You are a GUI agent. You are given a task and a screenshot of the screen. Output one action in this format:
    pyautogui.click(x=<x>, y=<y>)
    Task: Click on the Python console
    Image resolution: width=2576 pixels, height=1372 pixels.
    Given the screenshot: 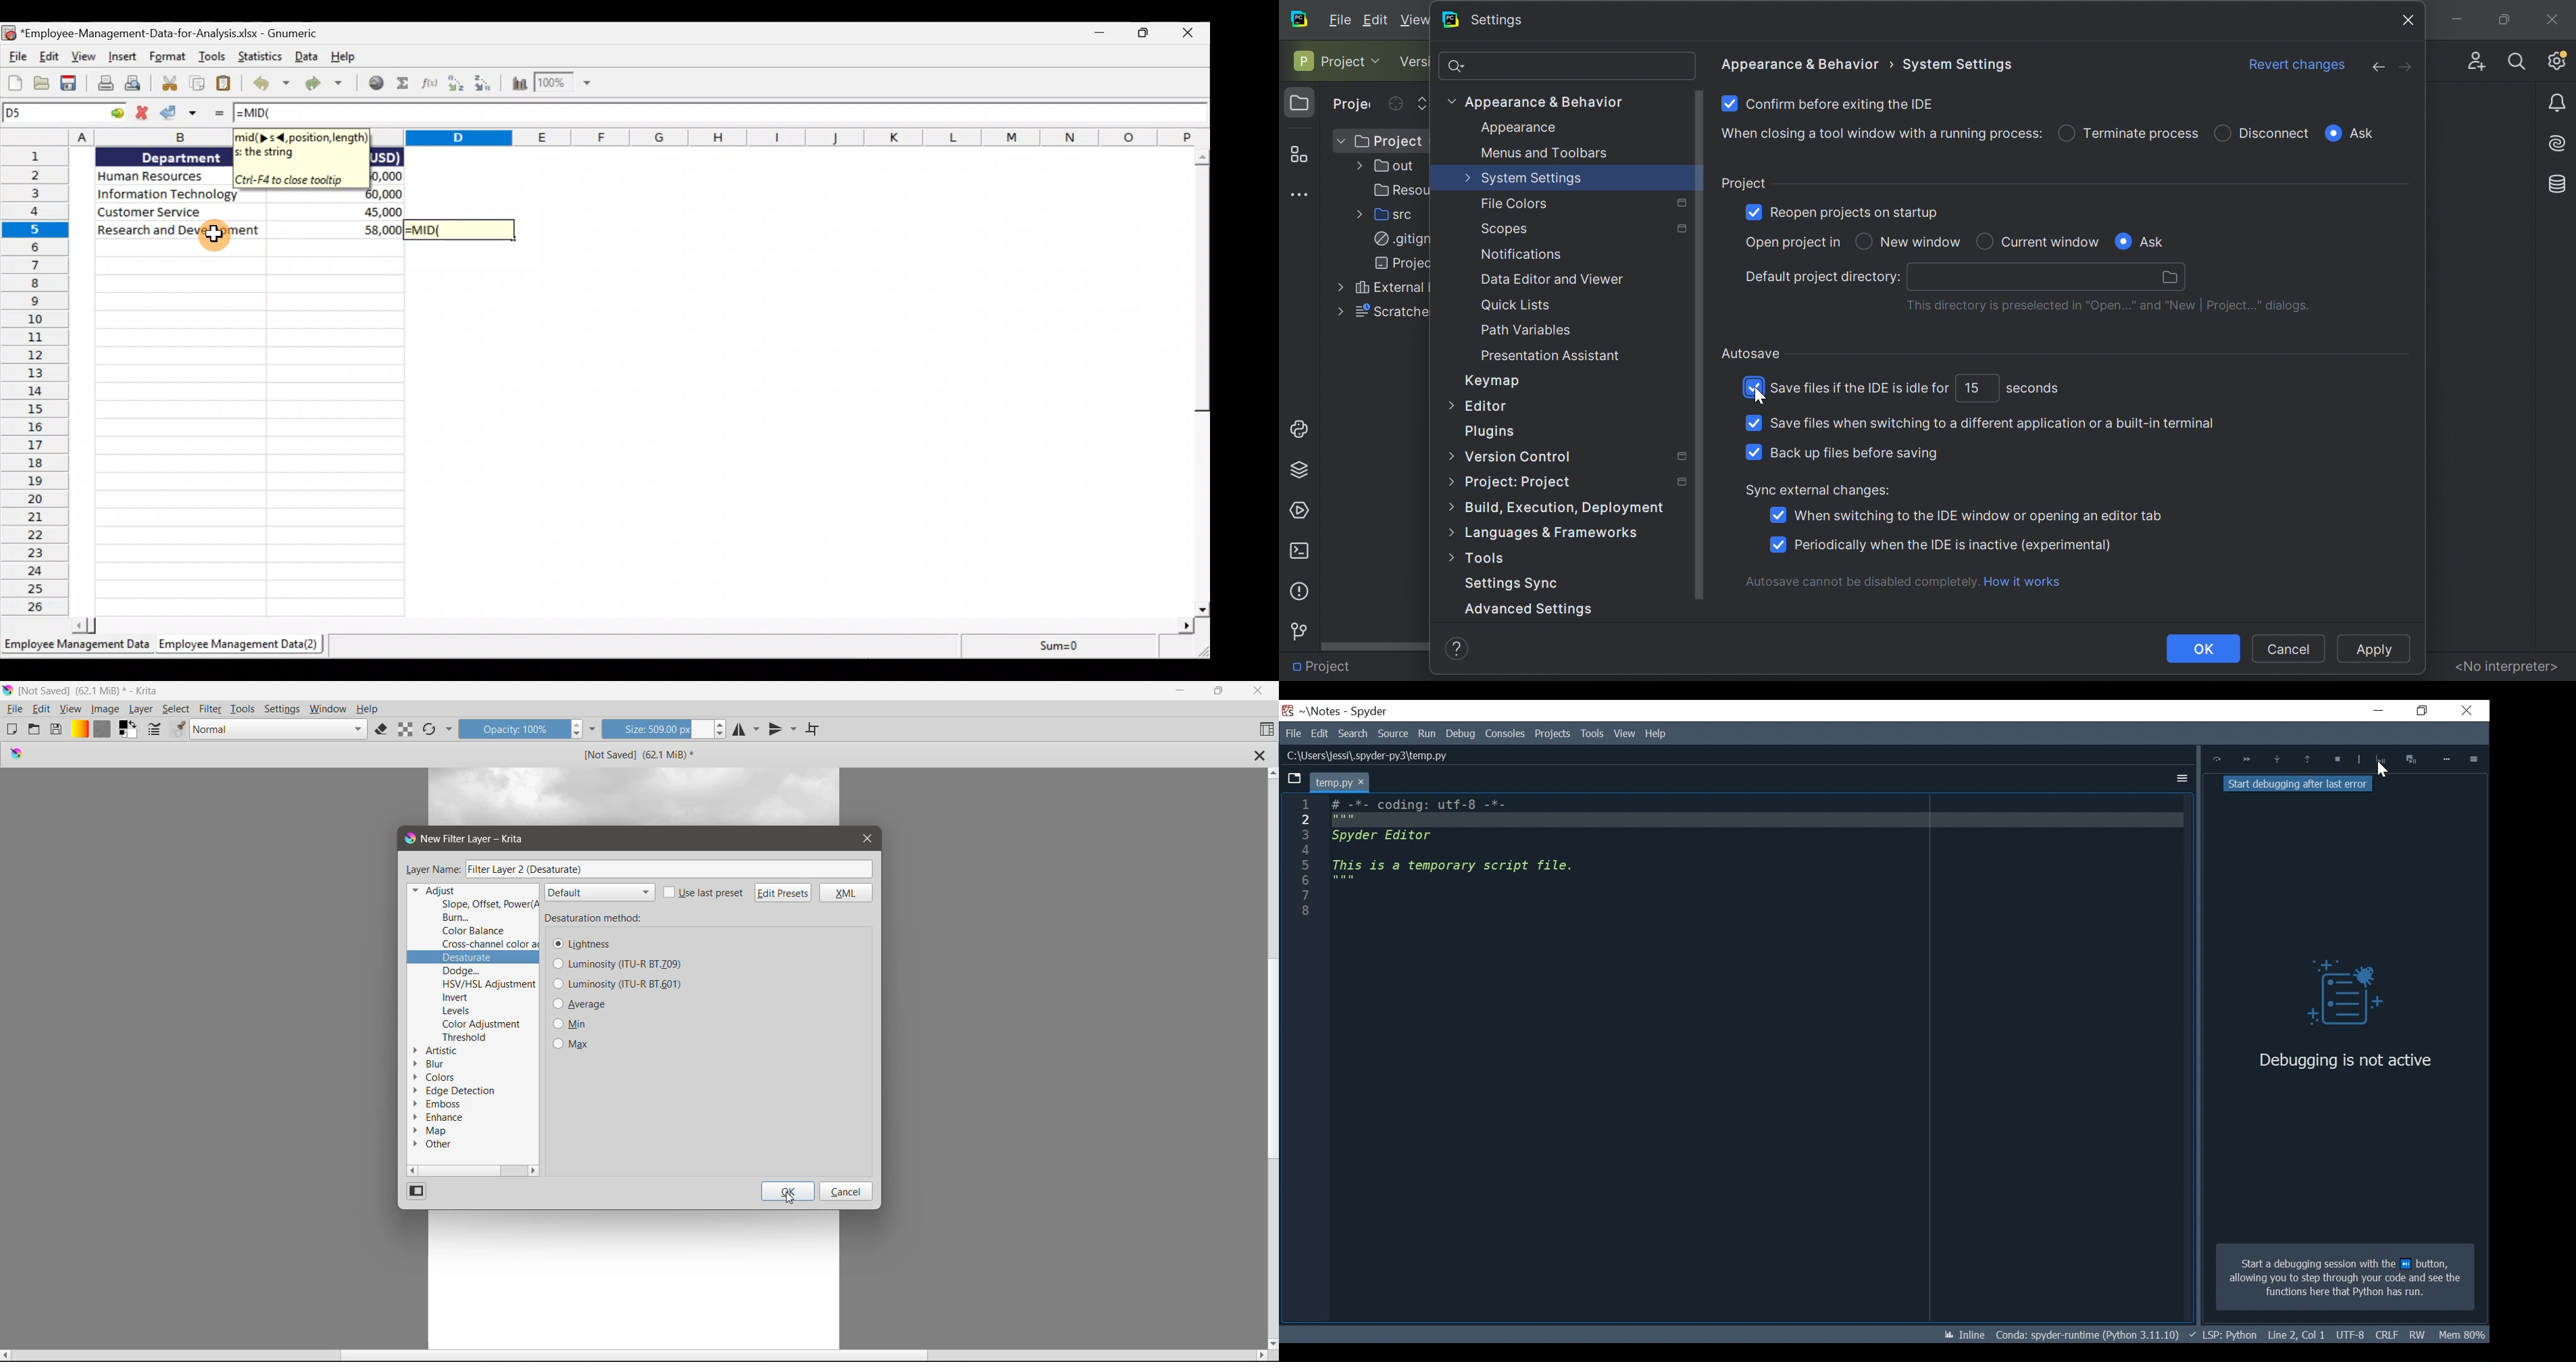 What is the action you would take?
    pyautogui.click(x=1302, y=428)
    